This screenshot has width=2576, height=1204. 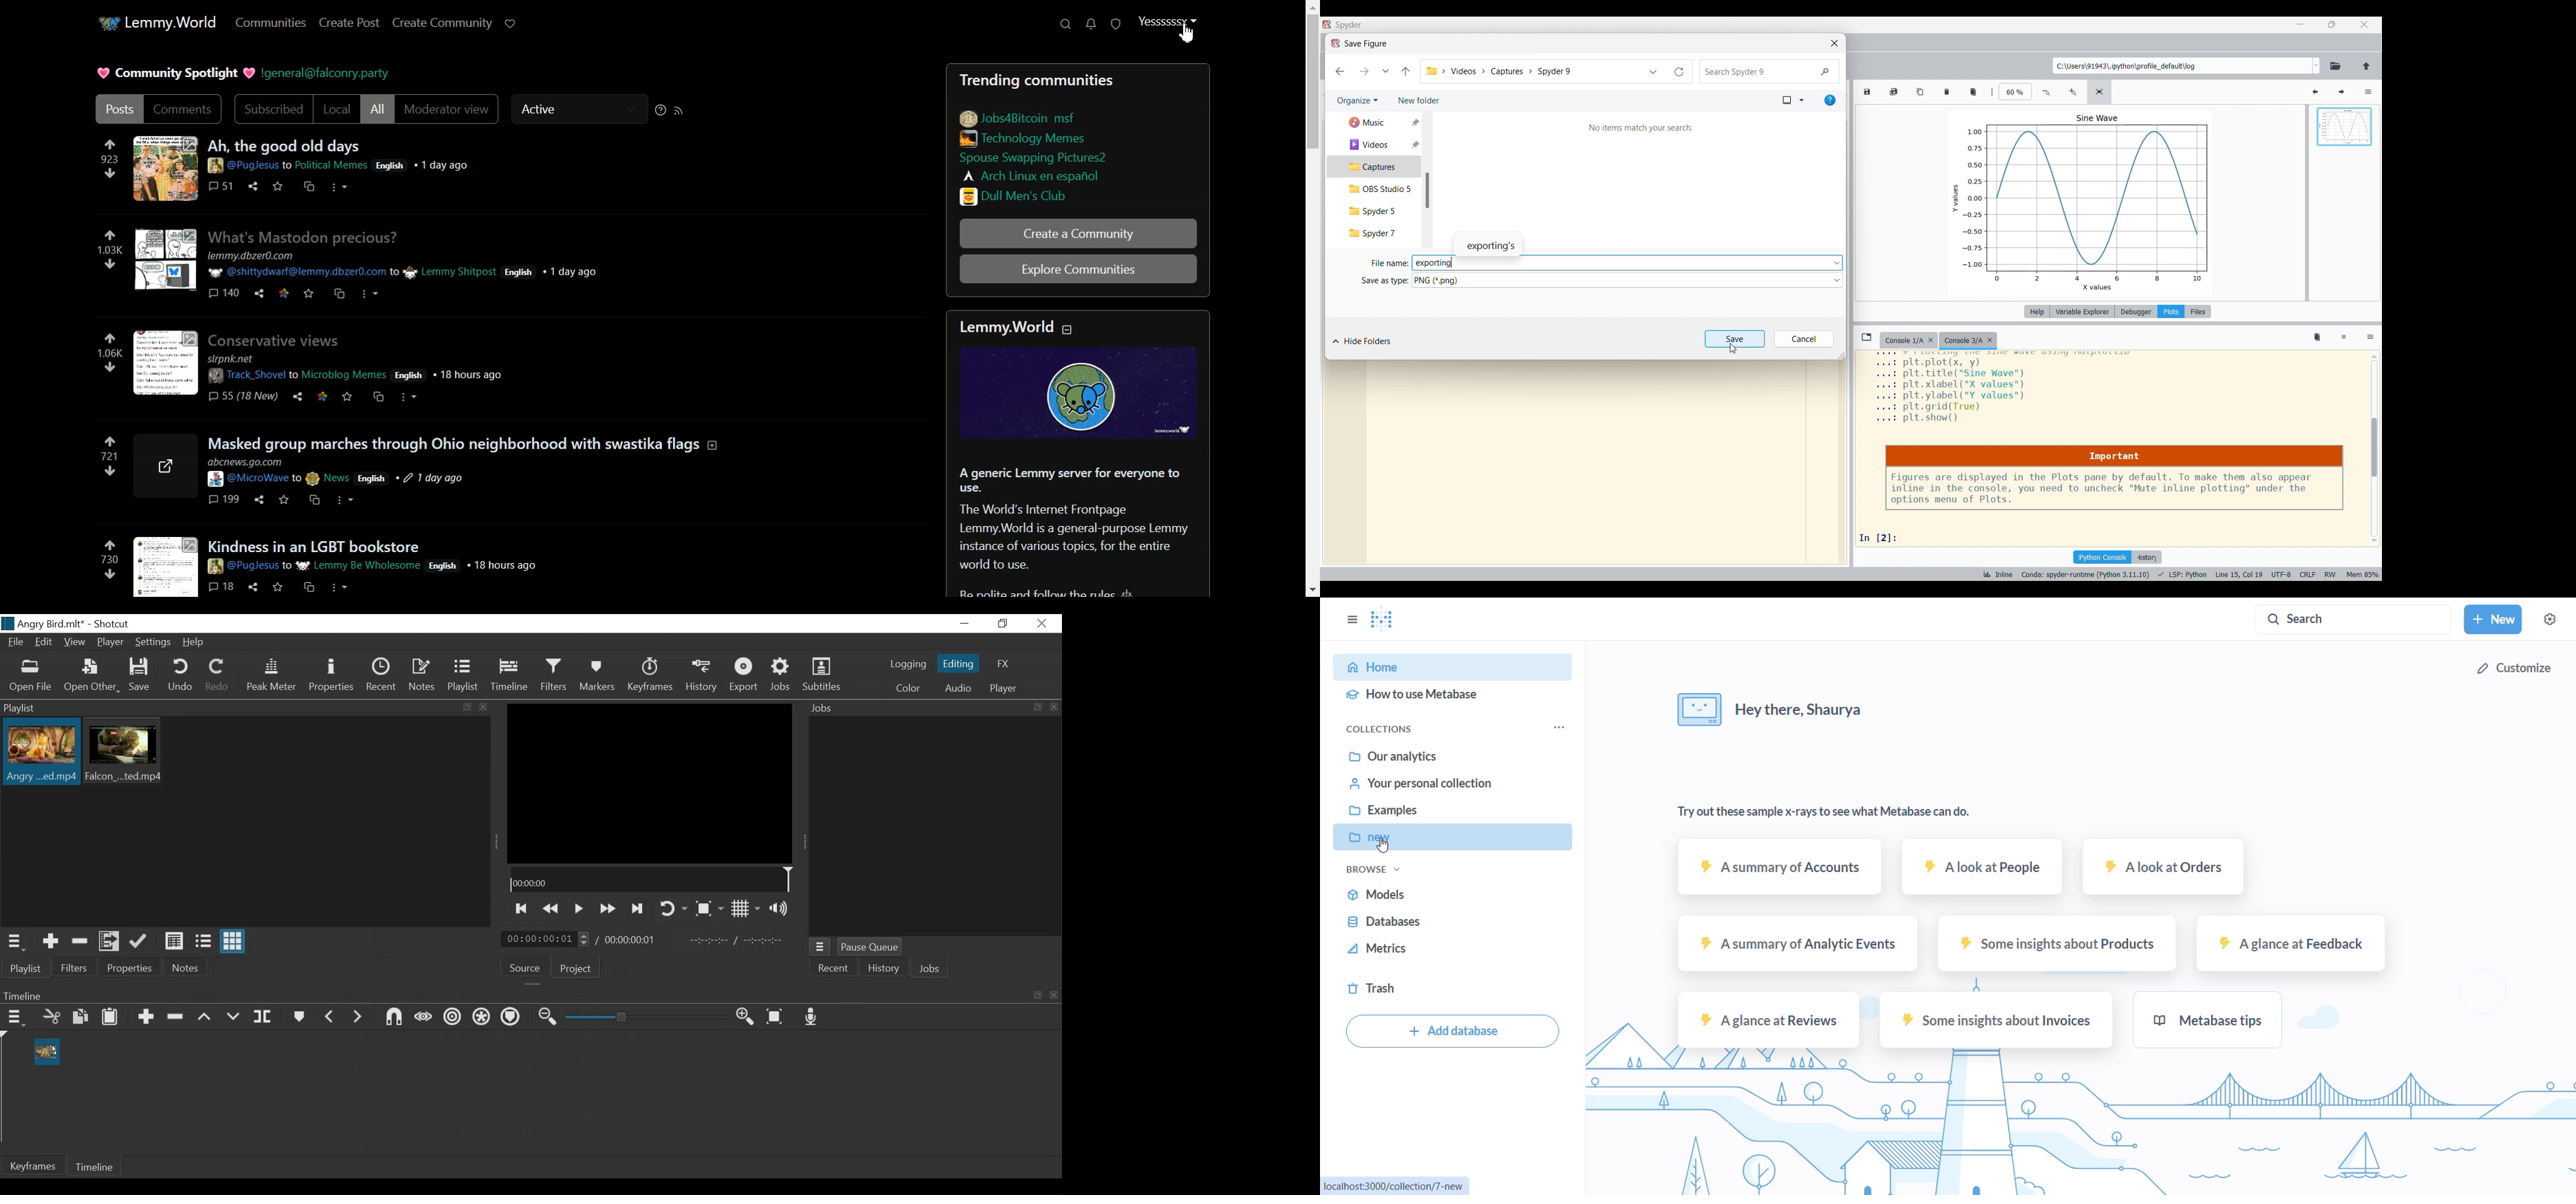 What do you see at coordinates (1349, 25) in the screenshot?
I see `title bar` at bounding box center [1349, 25].